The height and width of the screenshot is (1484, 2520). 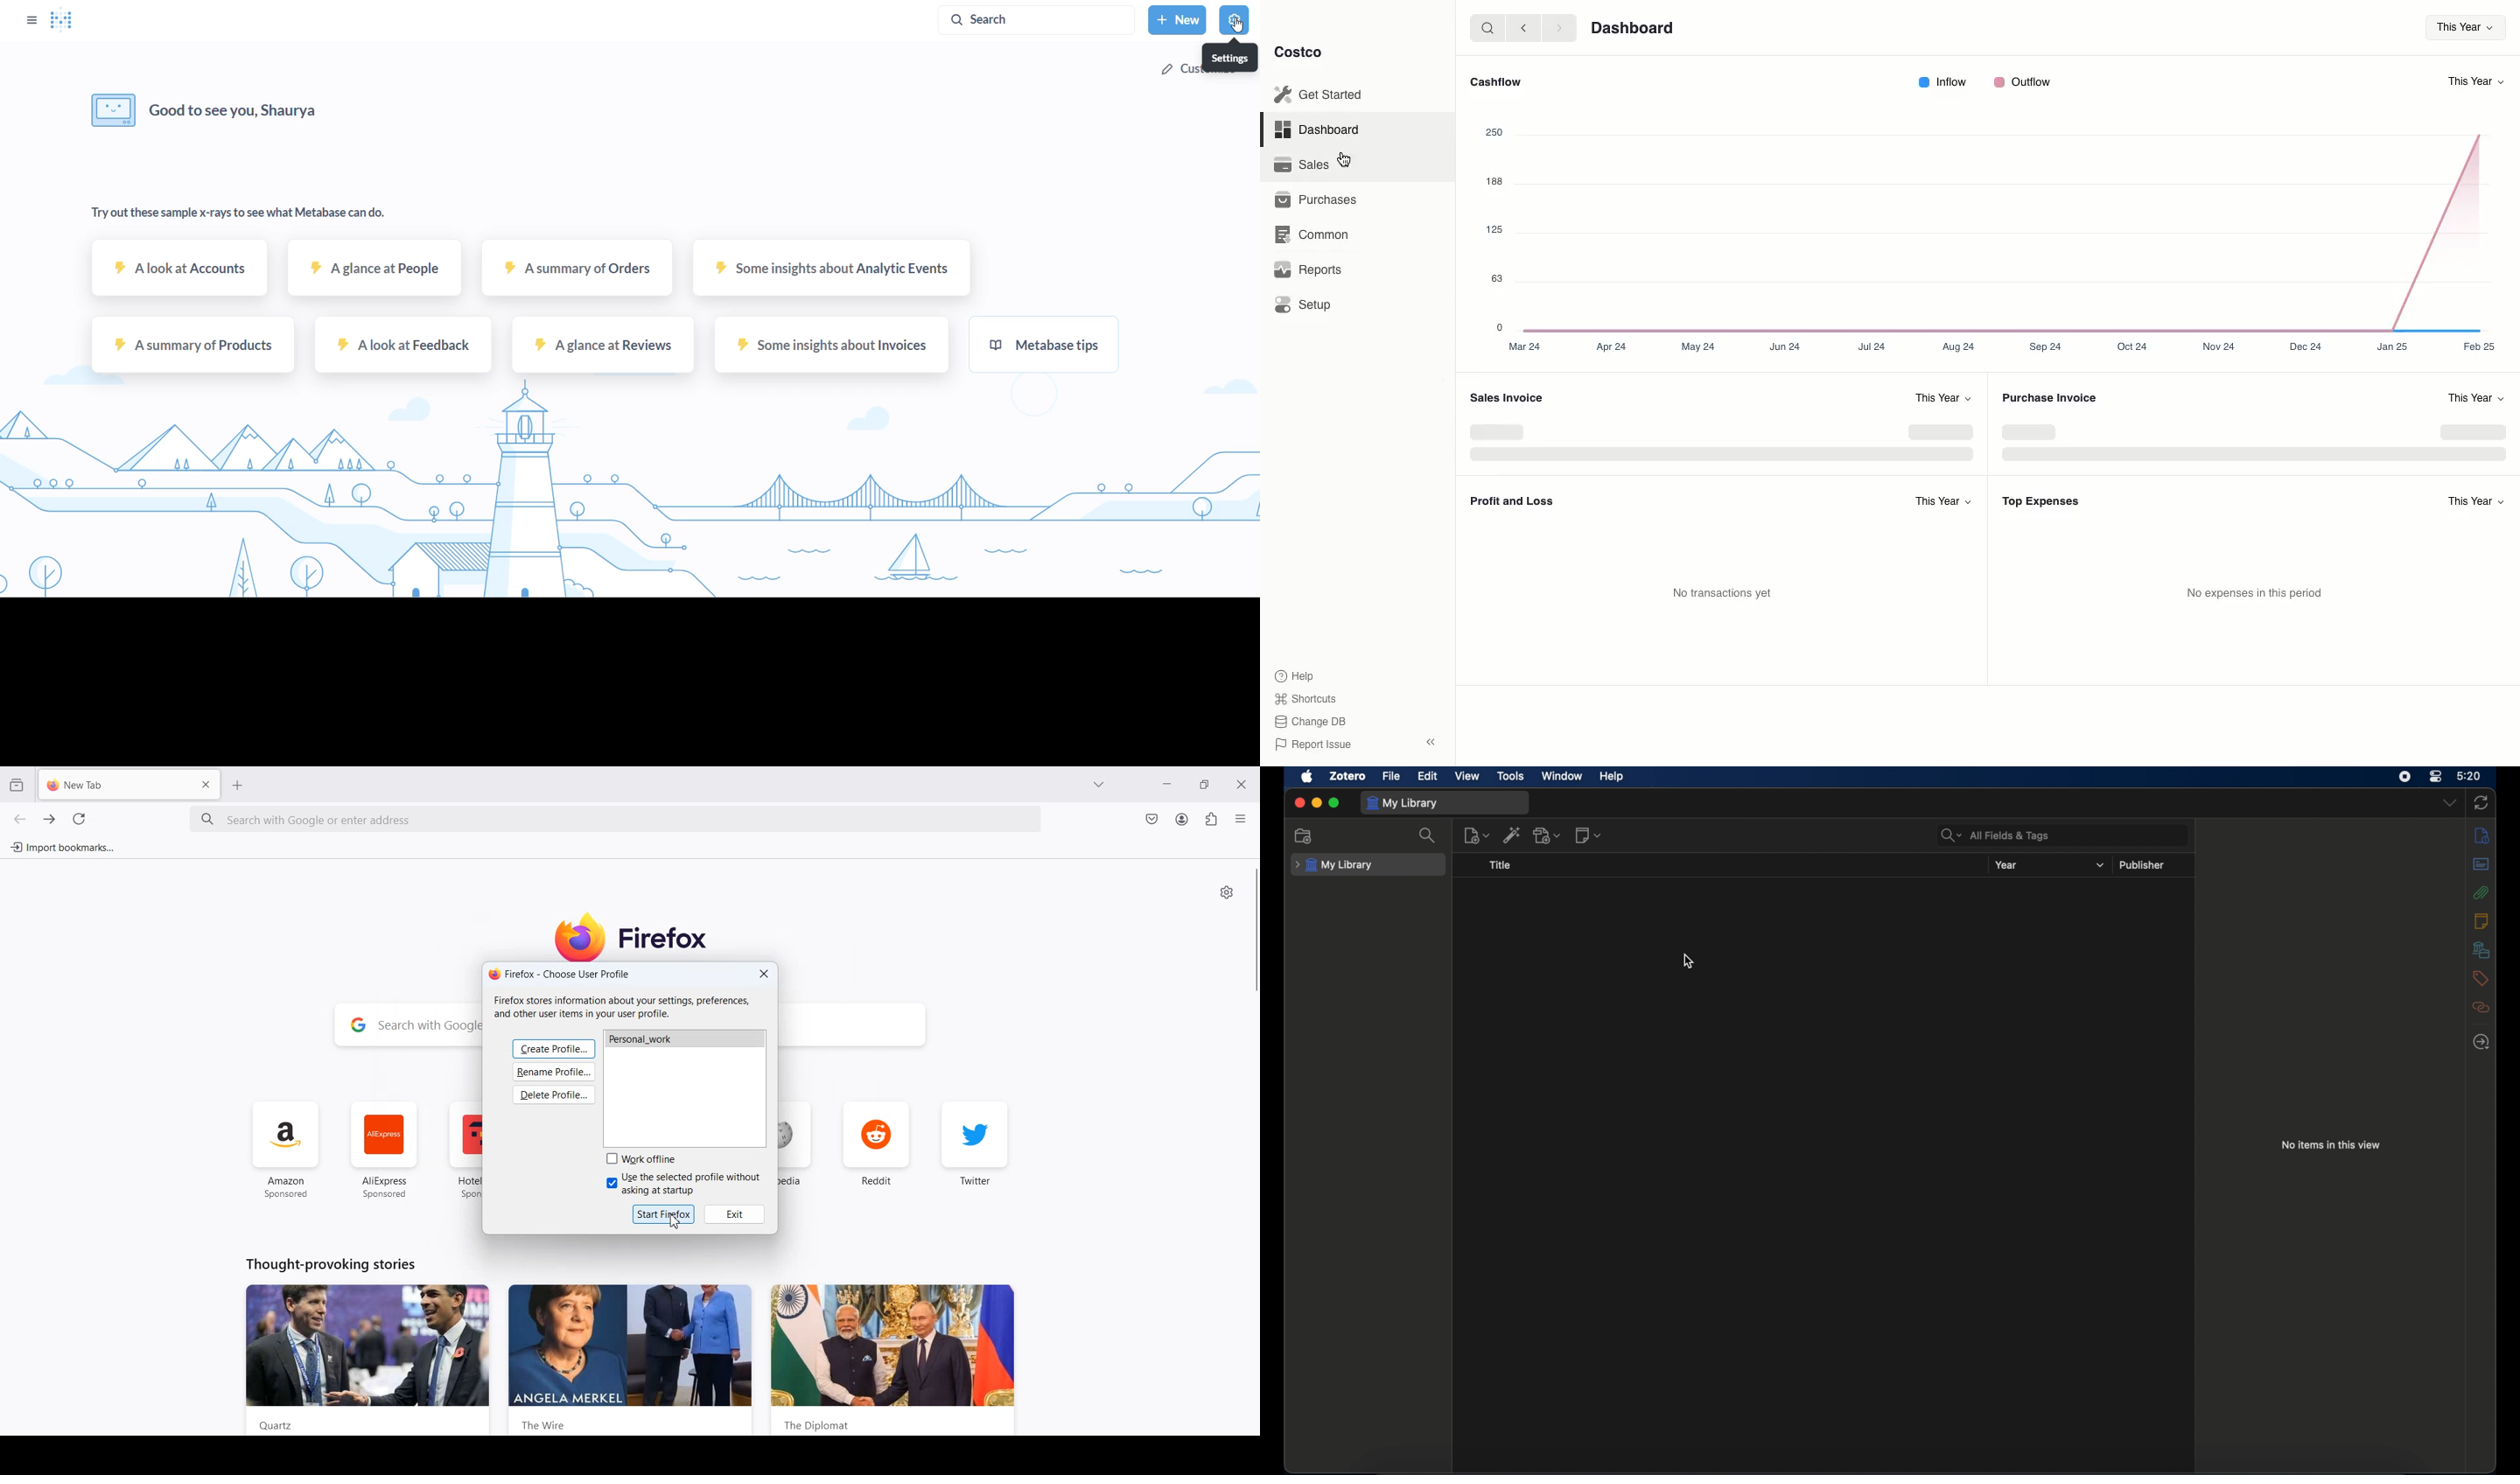 I want to click on close, so click(x=1299, y=803).